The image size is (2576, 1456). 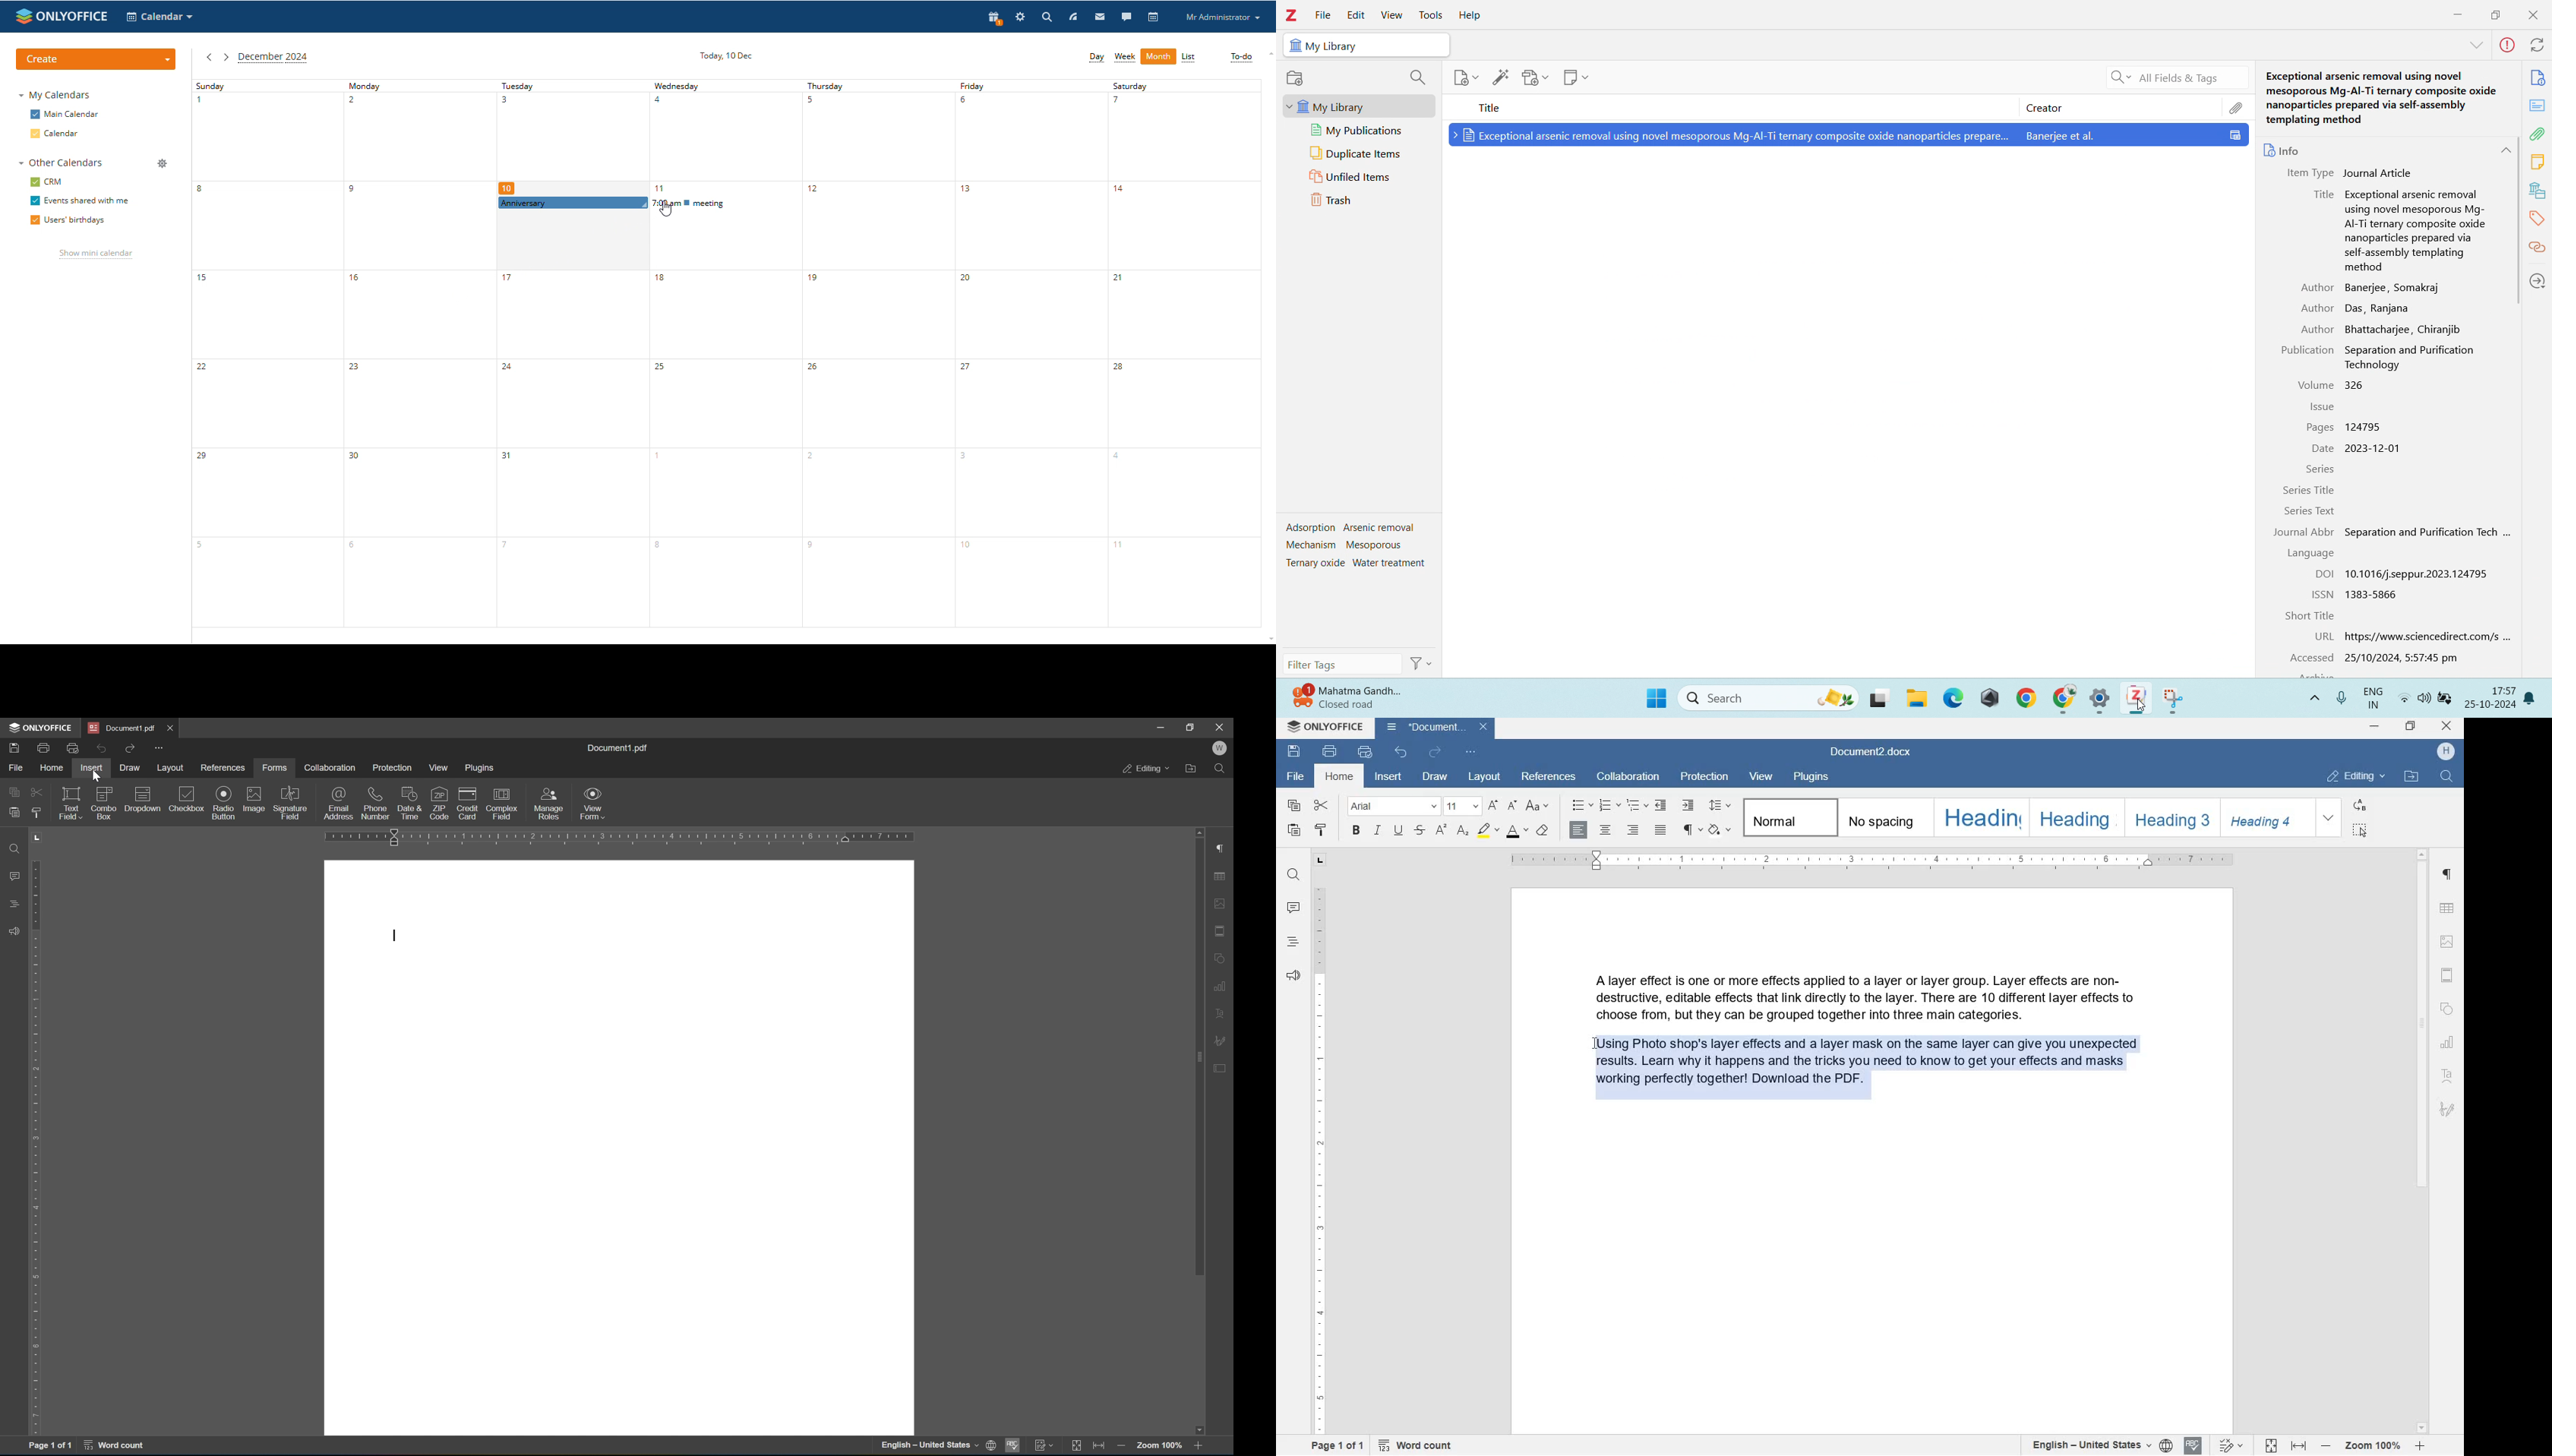 I want to click on UNDERLINE, so click(x=1400, y=831).